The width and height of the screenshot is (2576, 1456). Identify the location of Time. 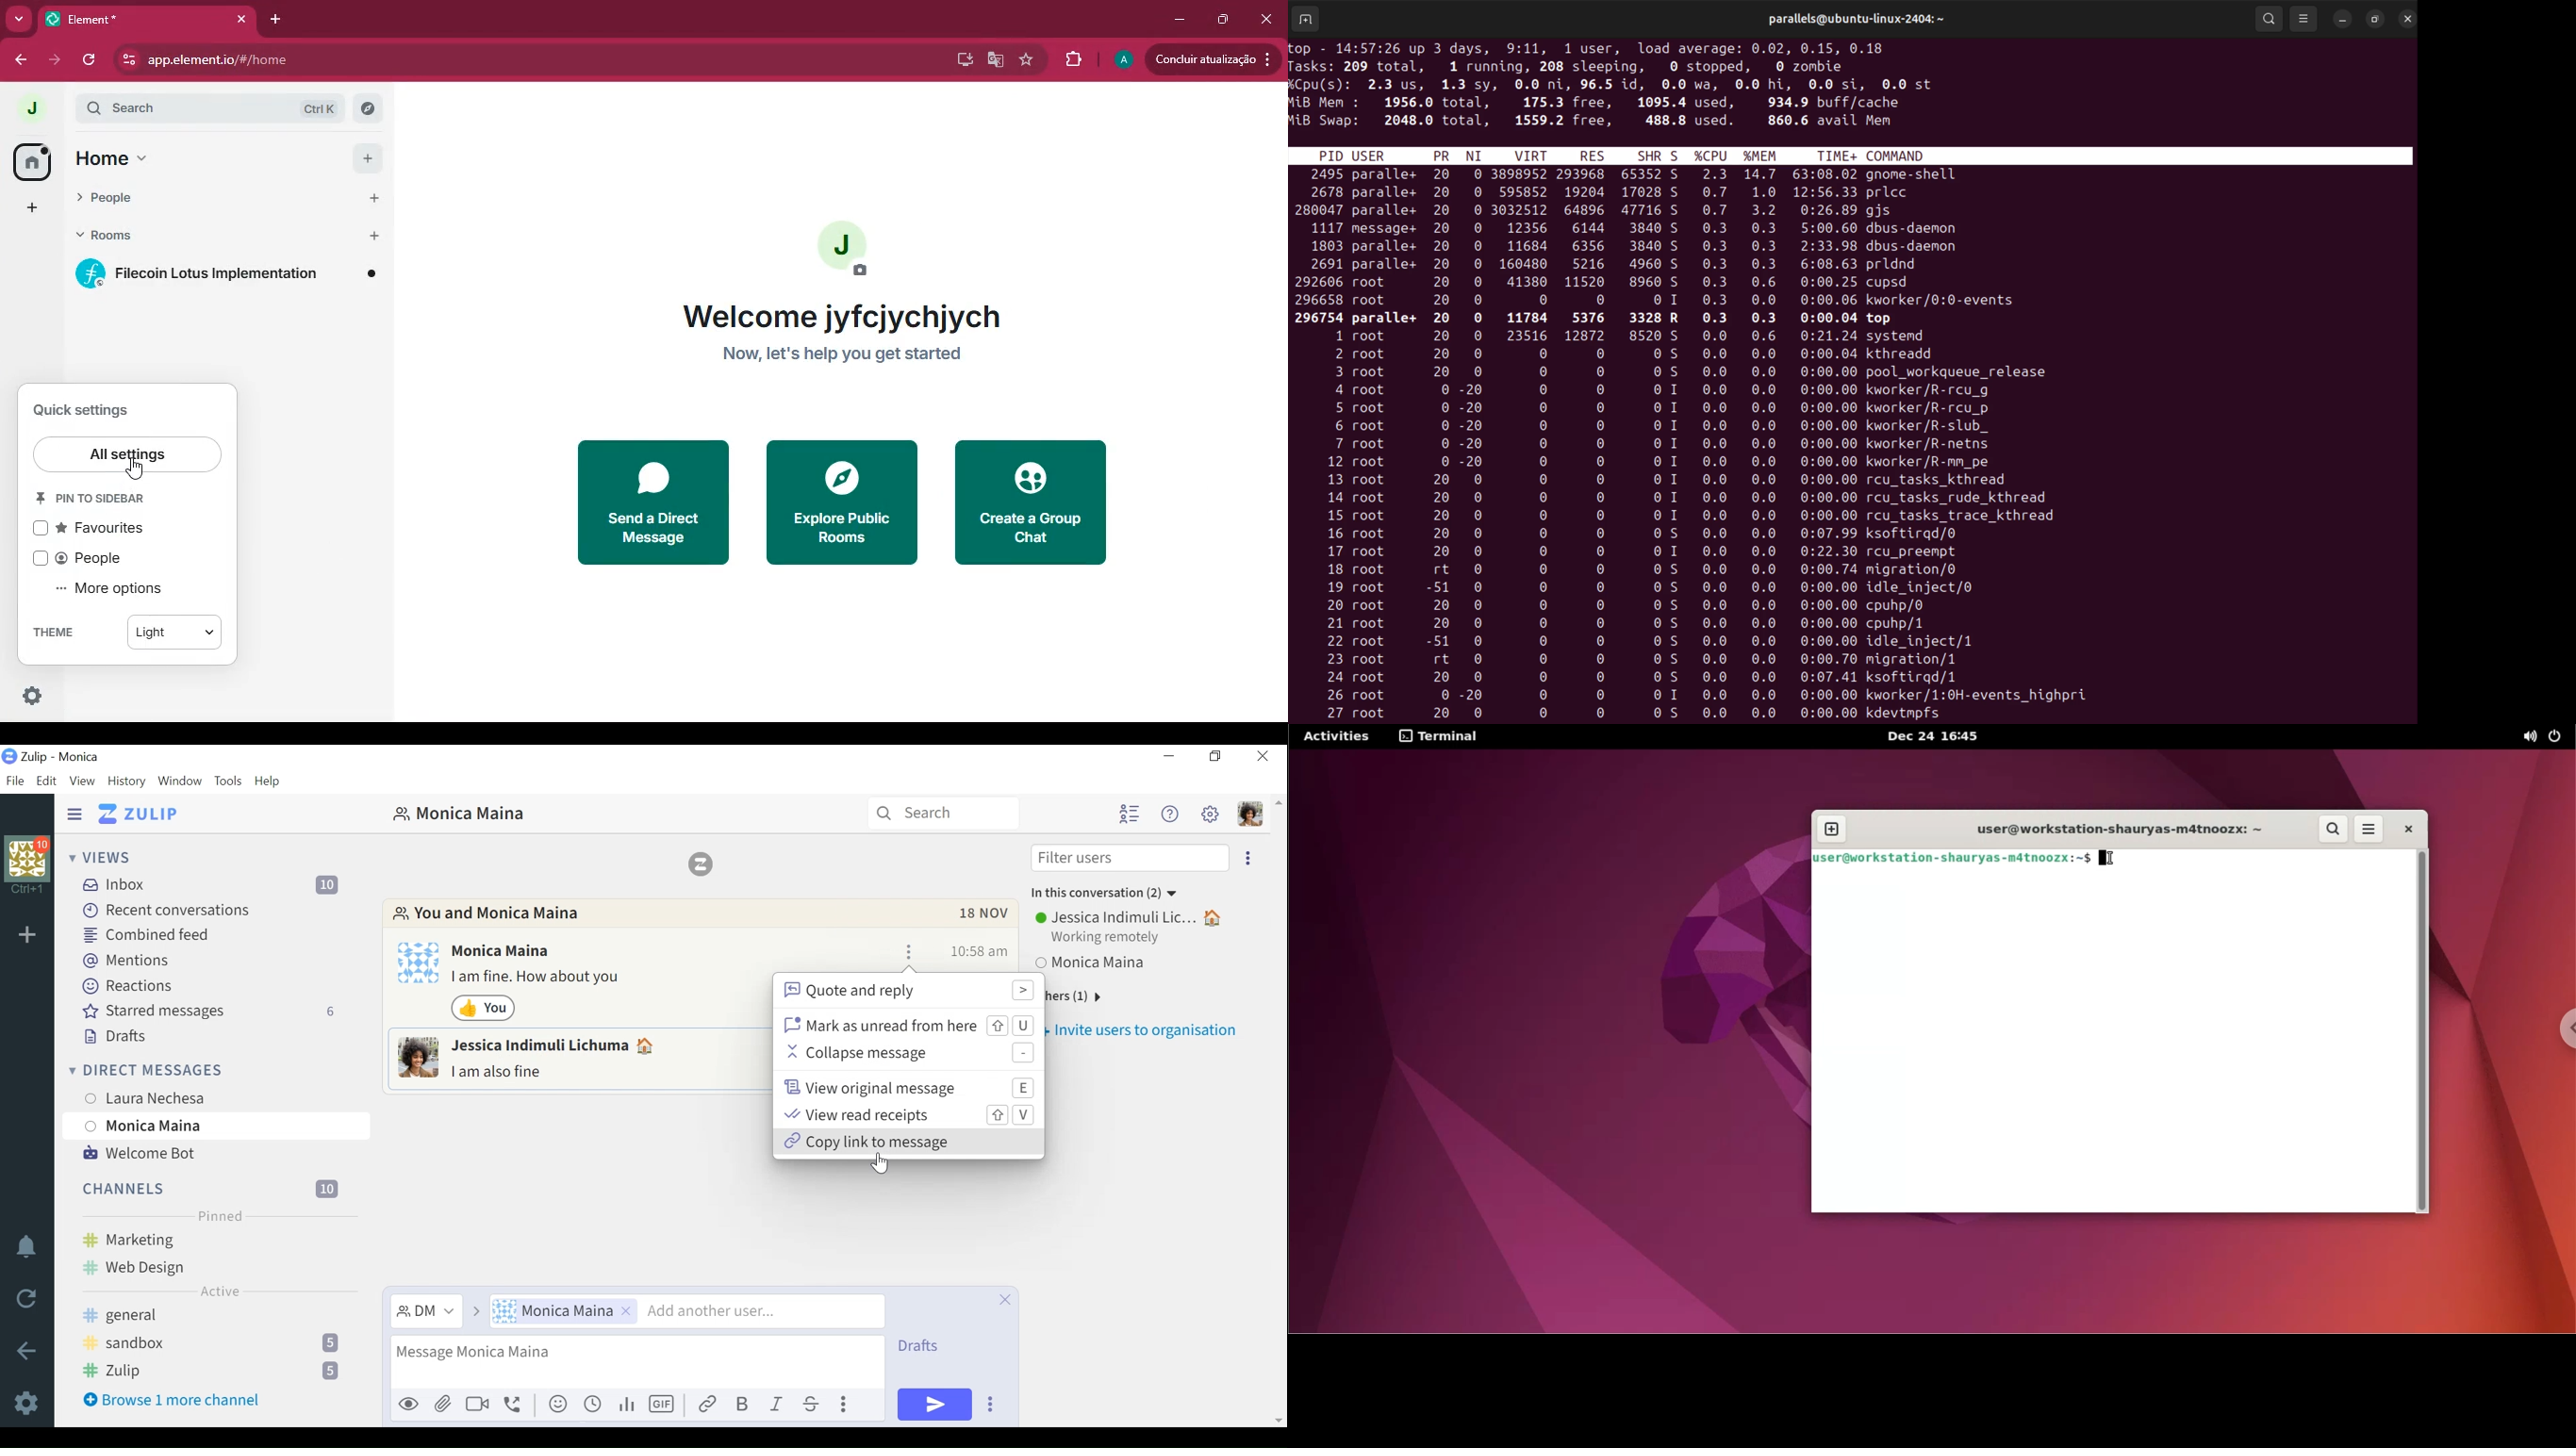
(978, 951).